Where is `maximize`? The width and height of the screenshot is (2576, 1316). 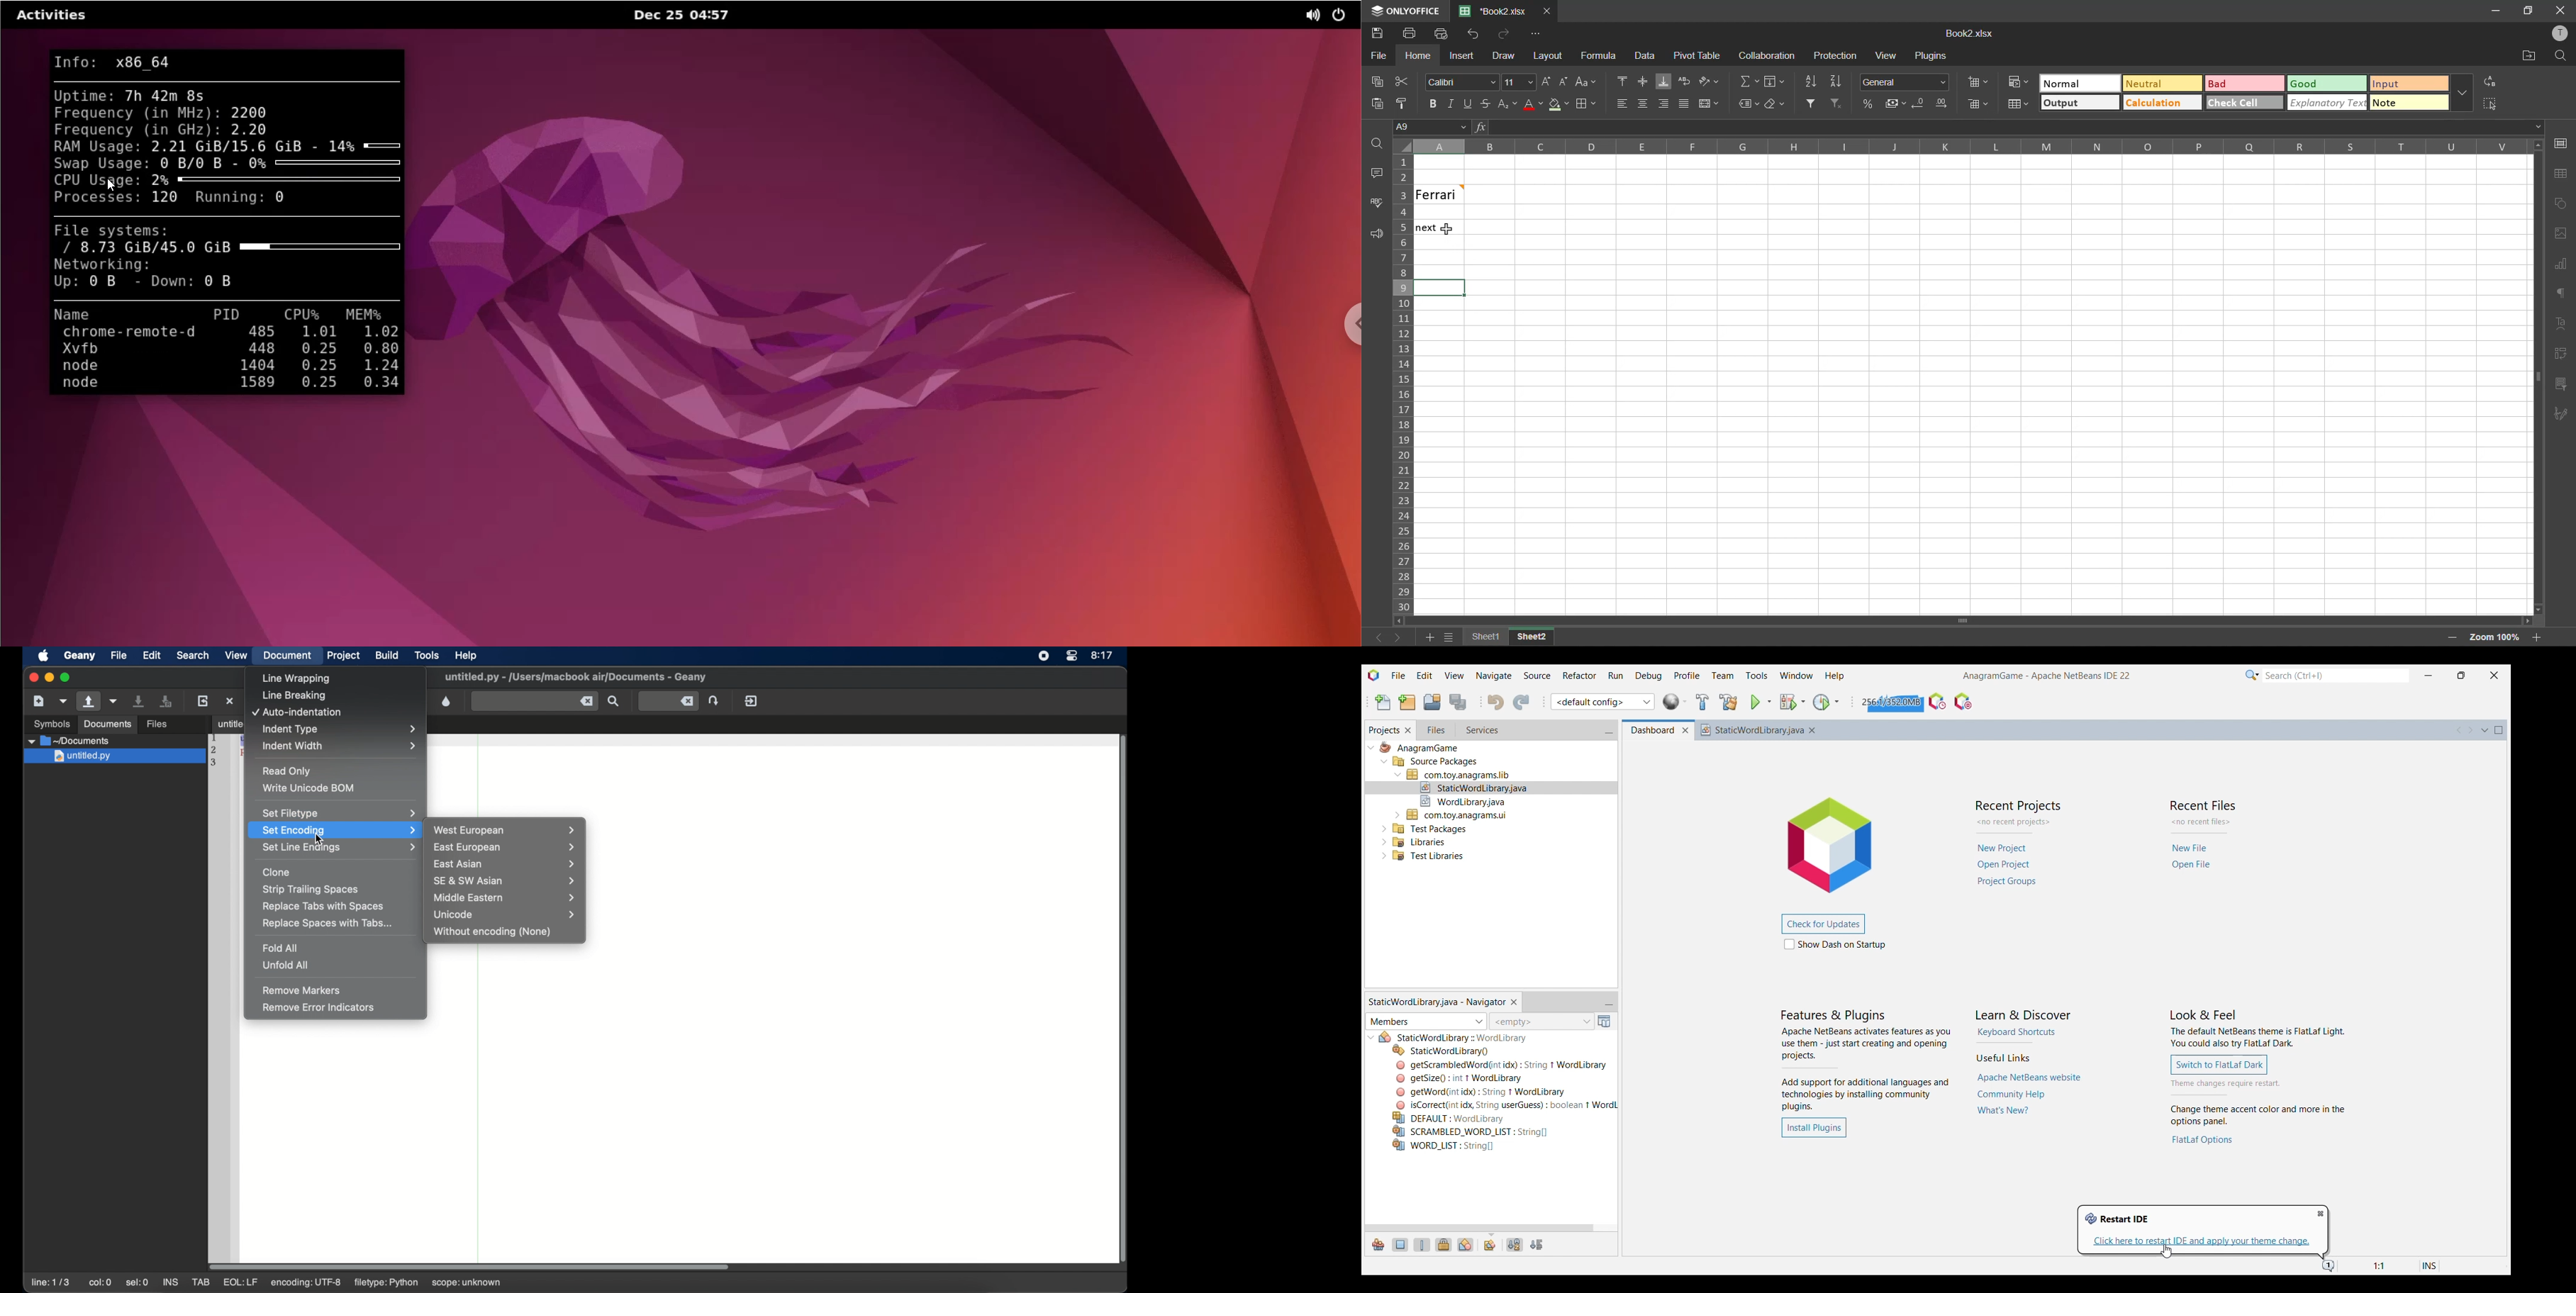 maximize is located at coordinates (67, 678).